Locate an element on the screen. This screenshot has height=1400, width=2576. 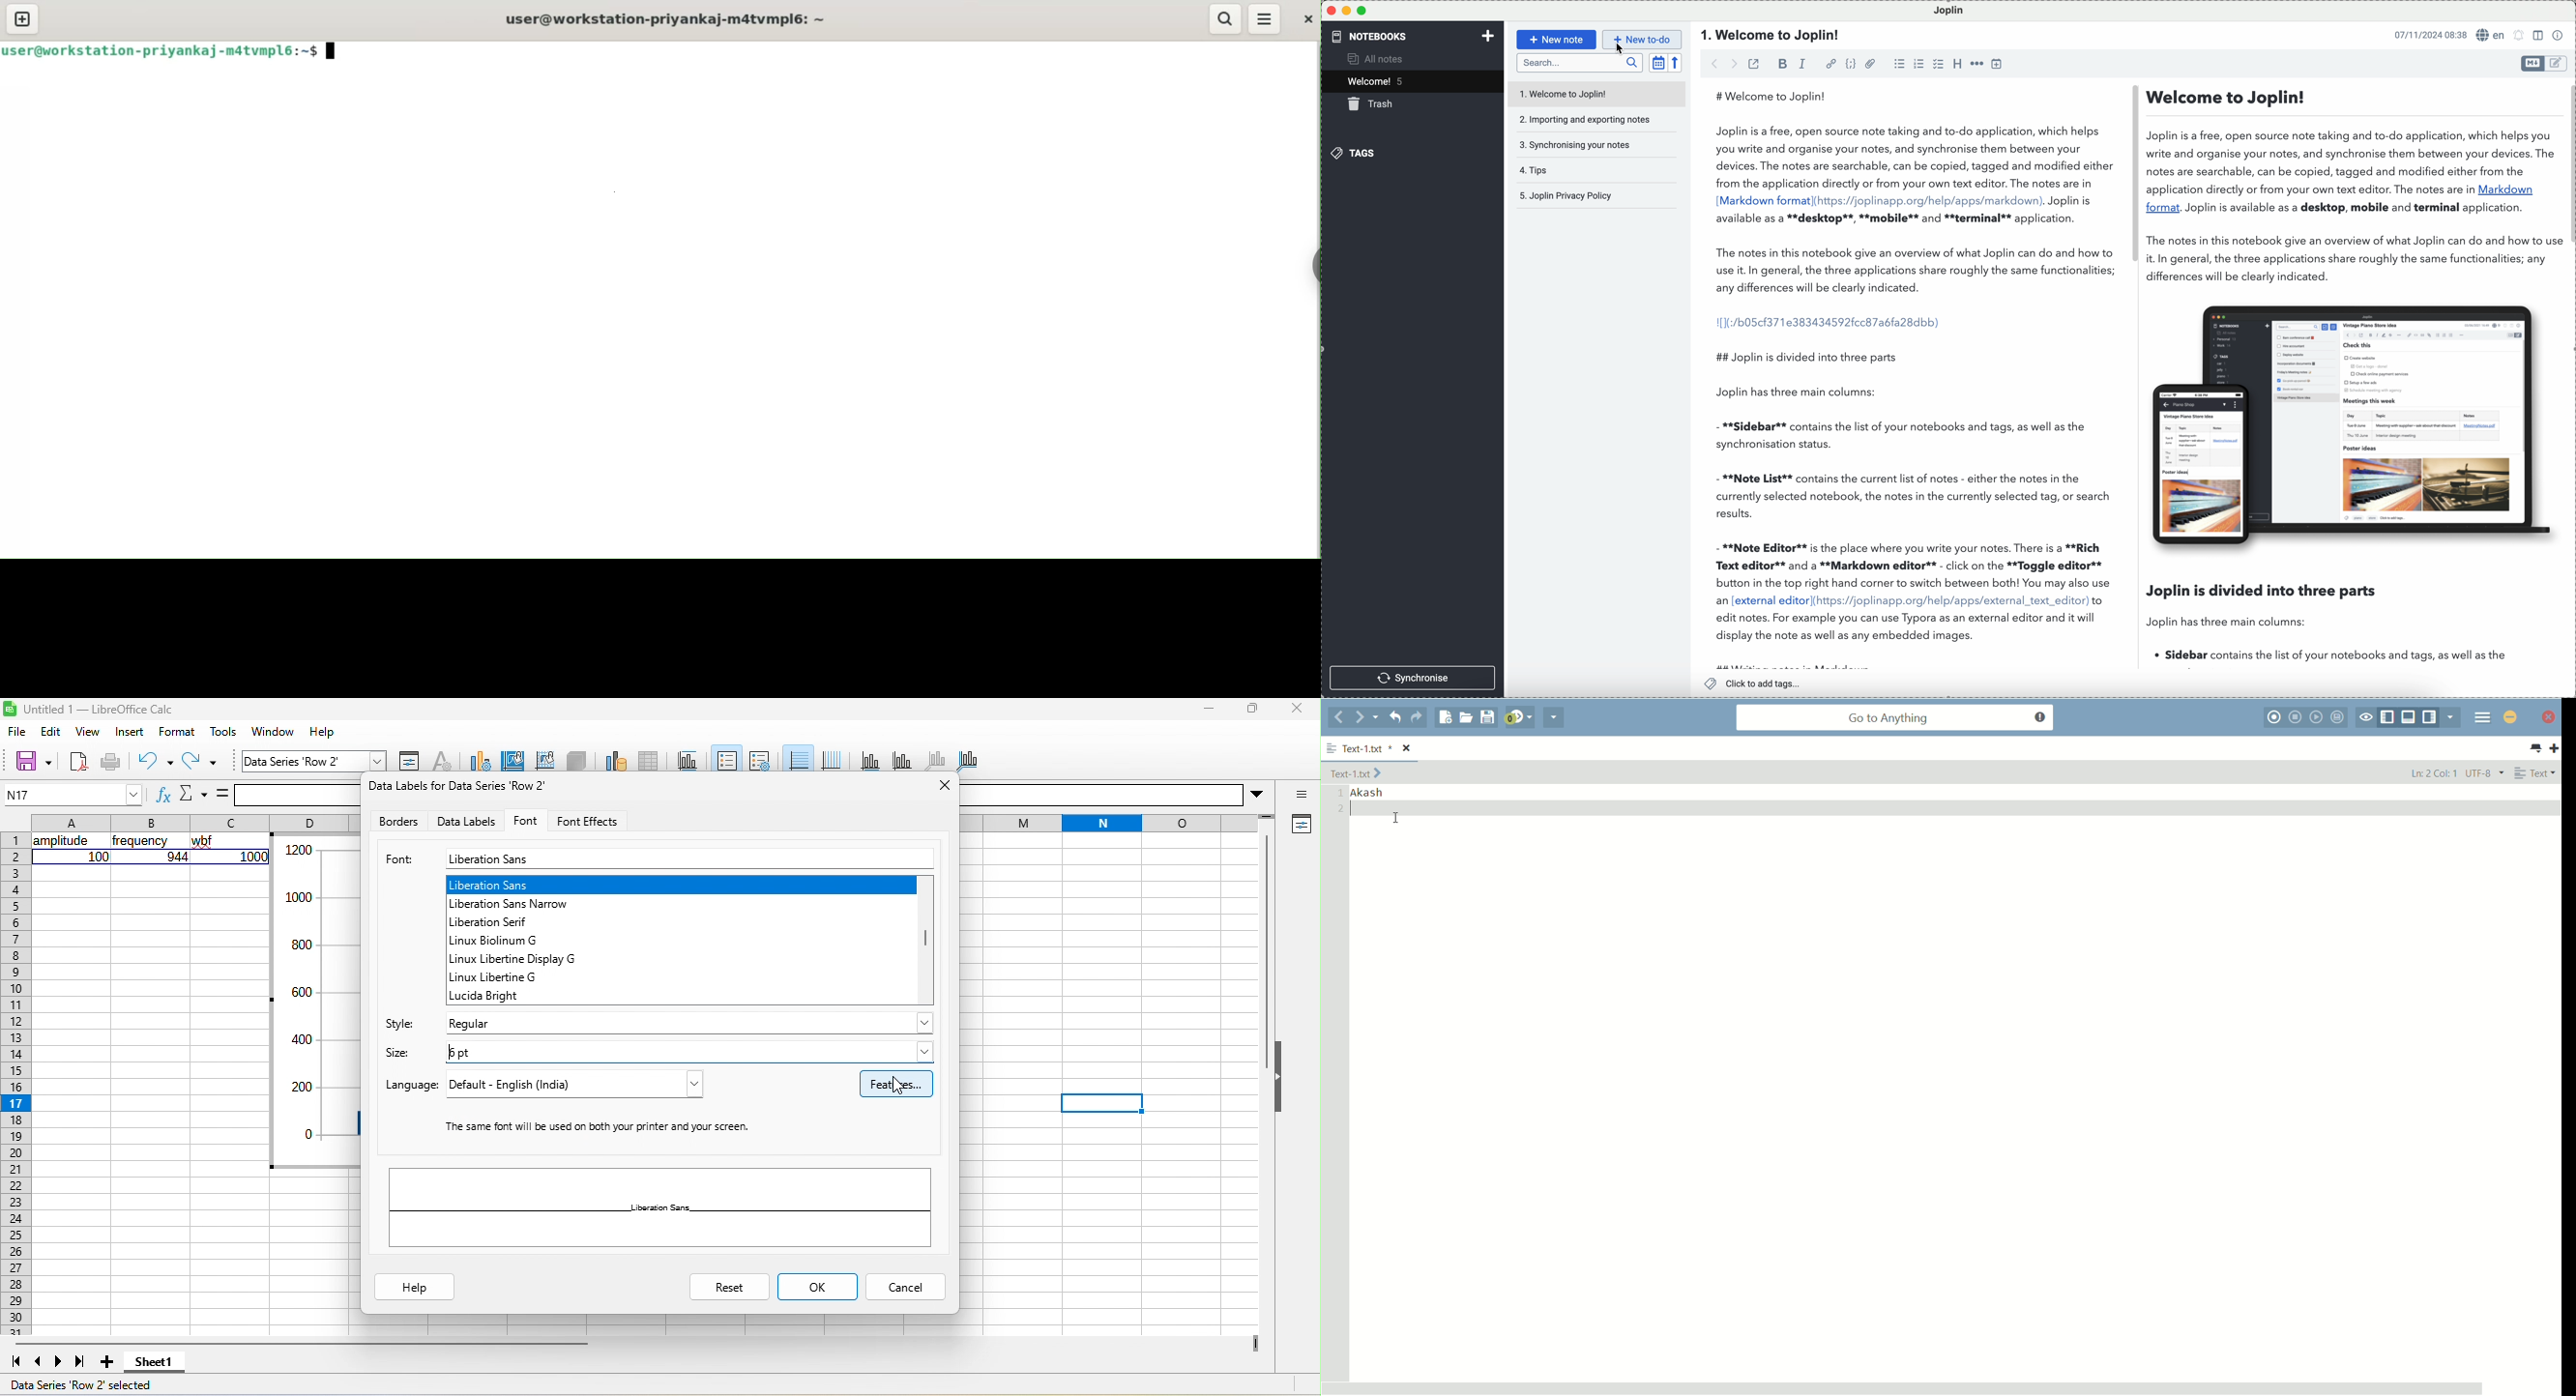
search is located at coordinates (1224, 19).